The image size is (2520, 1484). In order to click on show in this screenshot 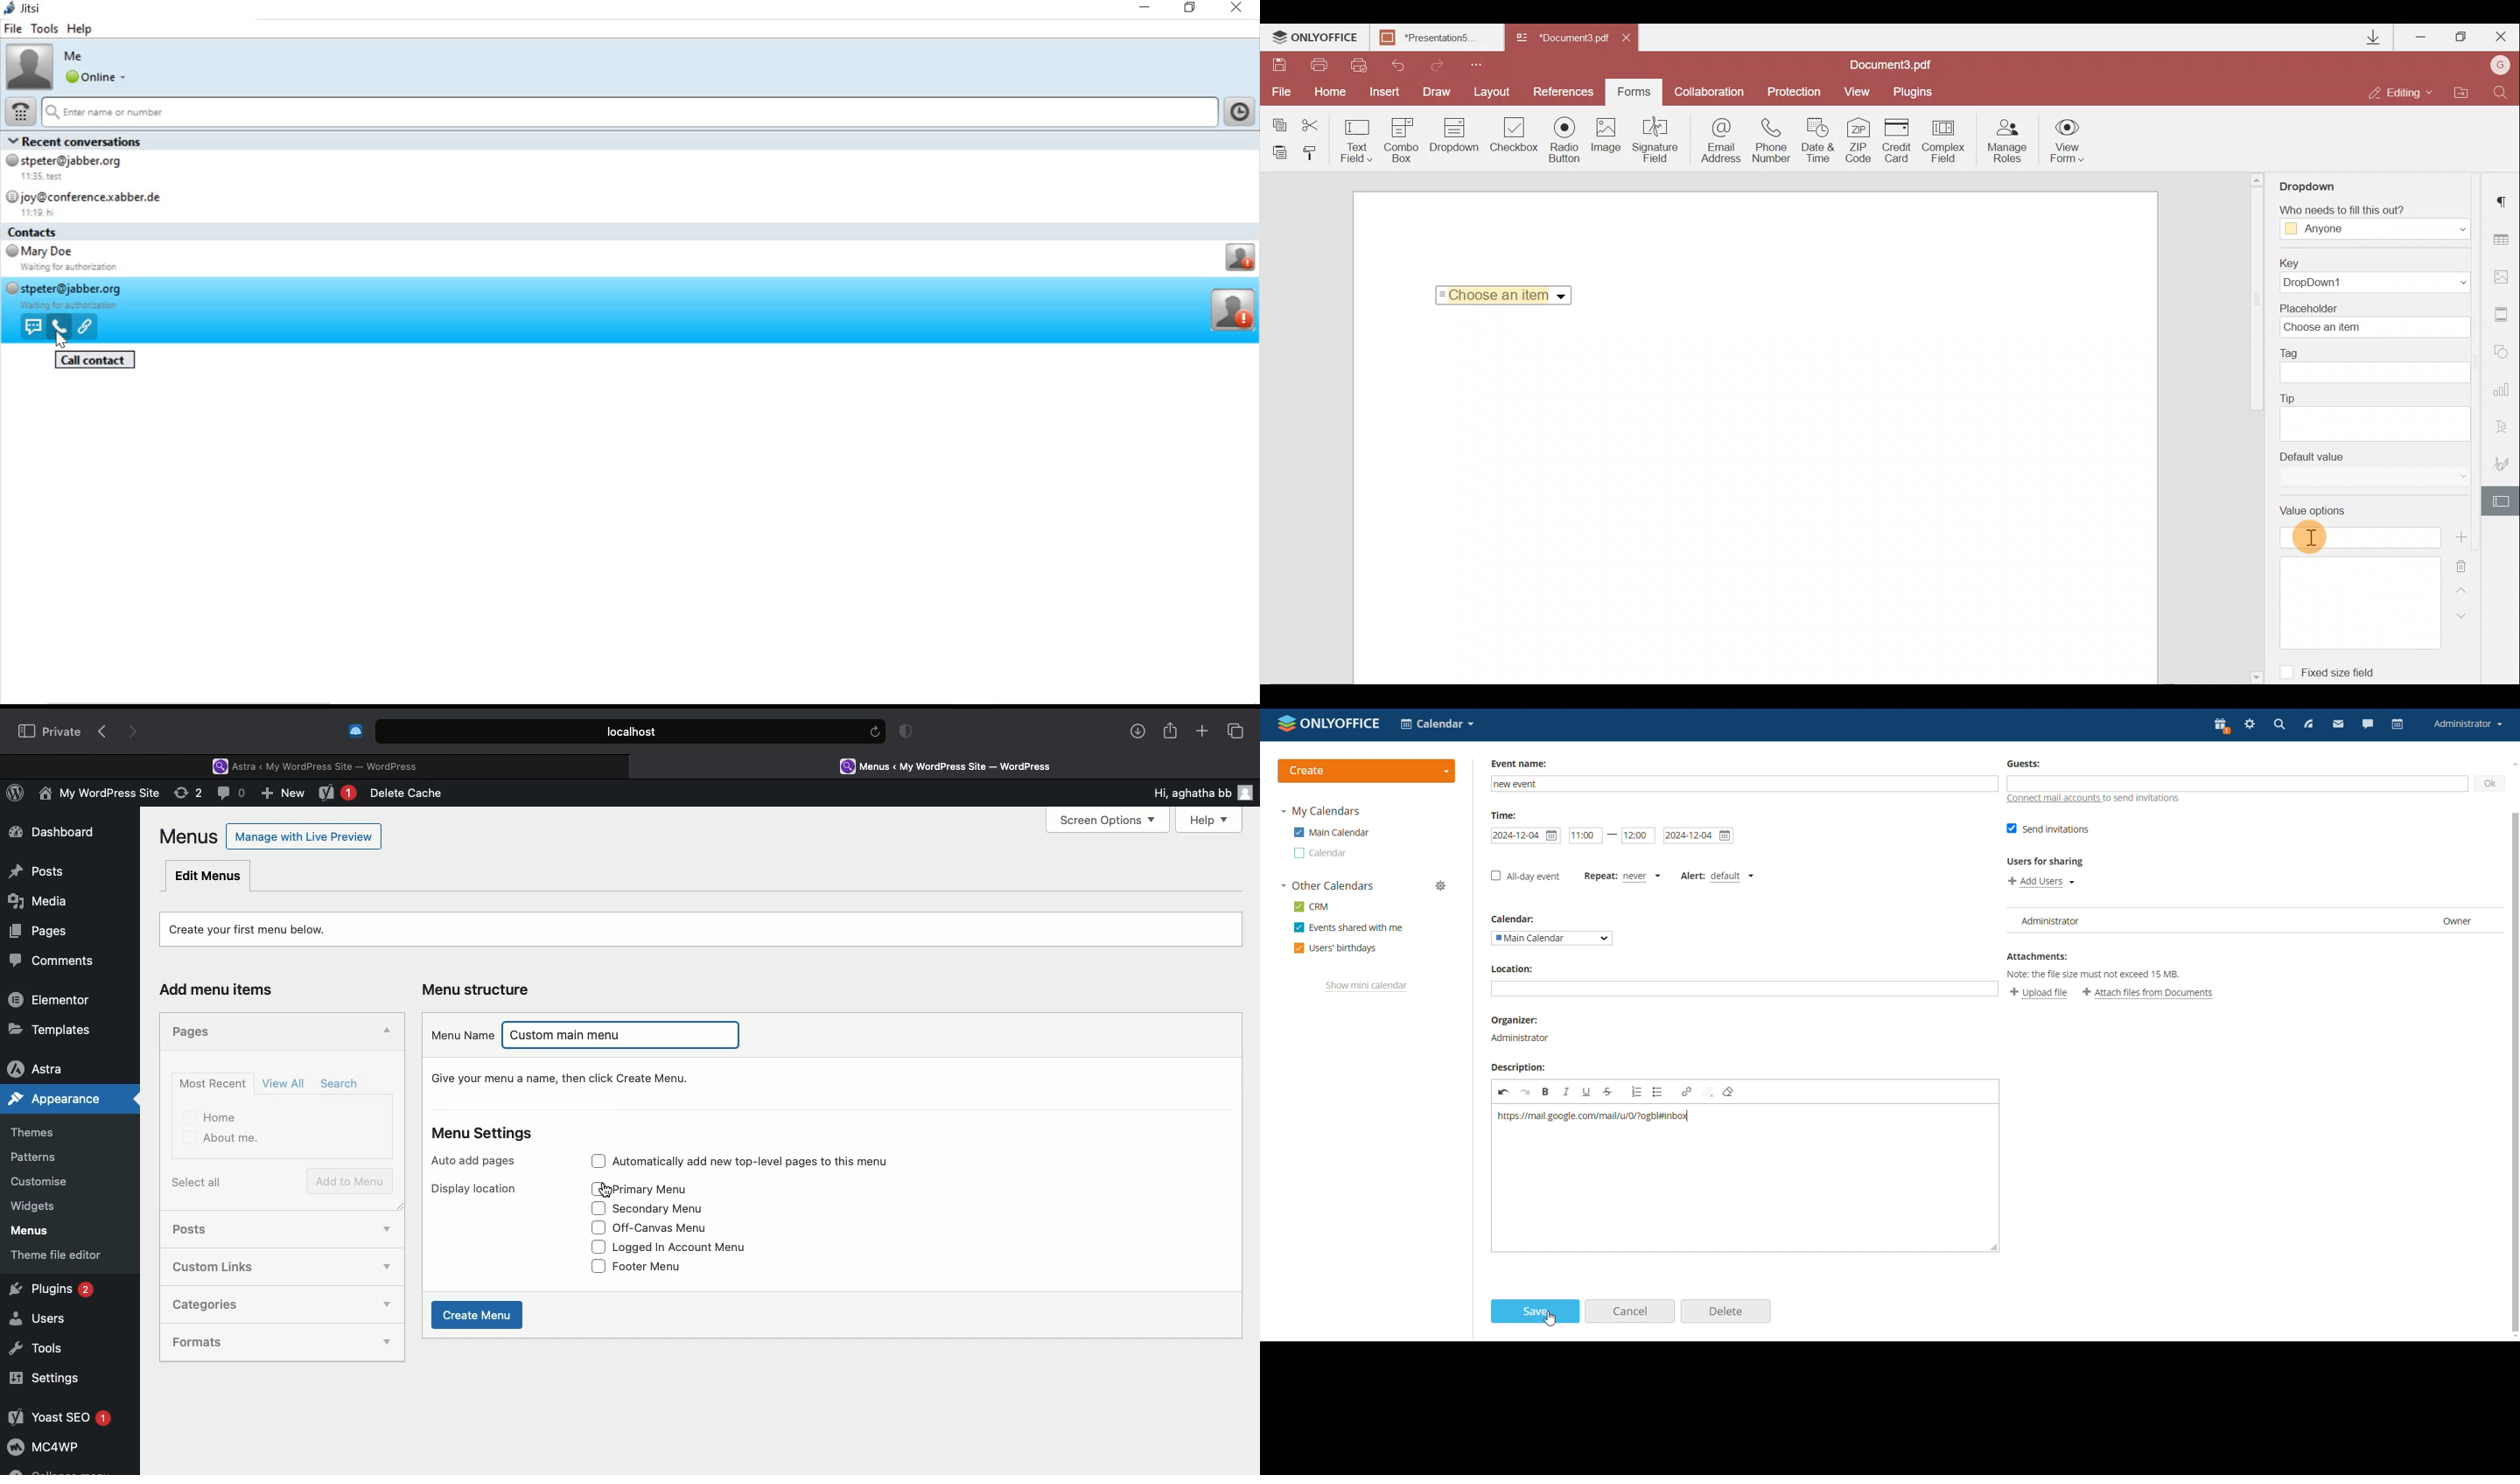, I will do `click(389, 1343)`.